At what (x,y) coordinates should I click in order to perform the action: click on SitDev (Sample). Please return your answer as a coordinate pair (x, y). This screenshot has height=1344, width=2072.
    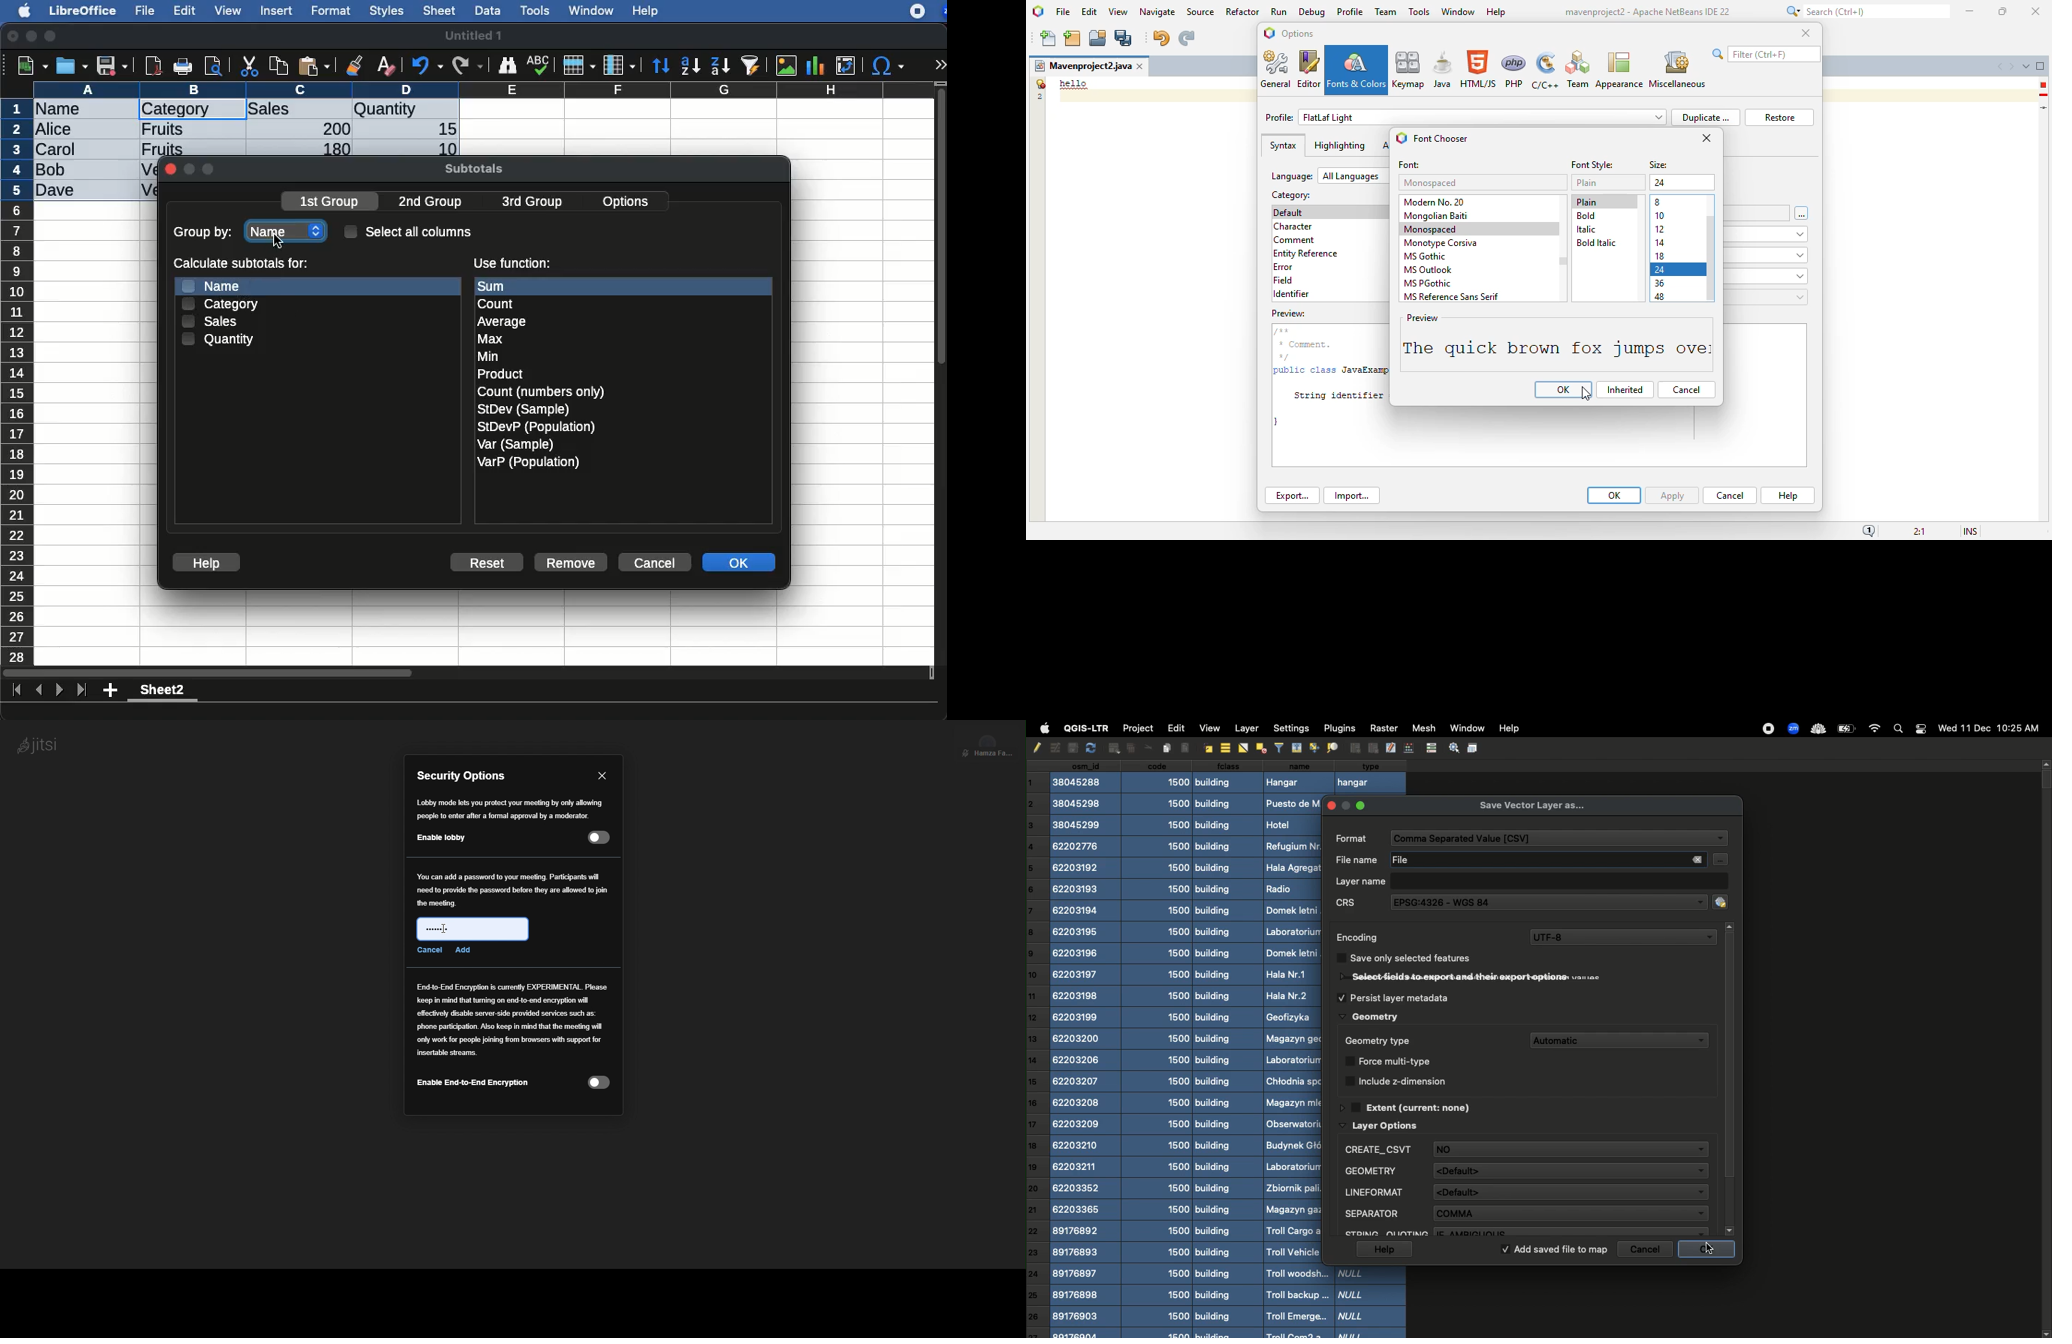
    Looking at the image, I should click on (524, 409).